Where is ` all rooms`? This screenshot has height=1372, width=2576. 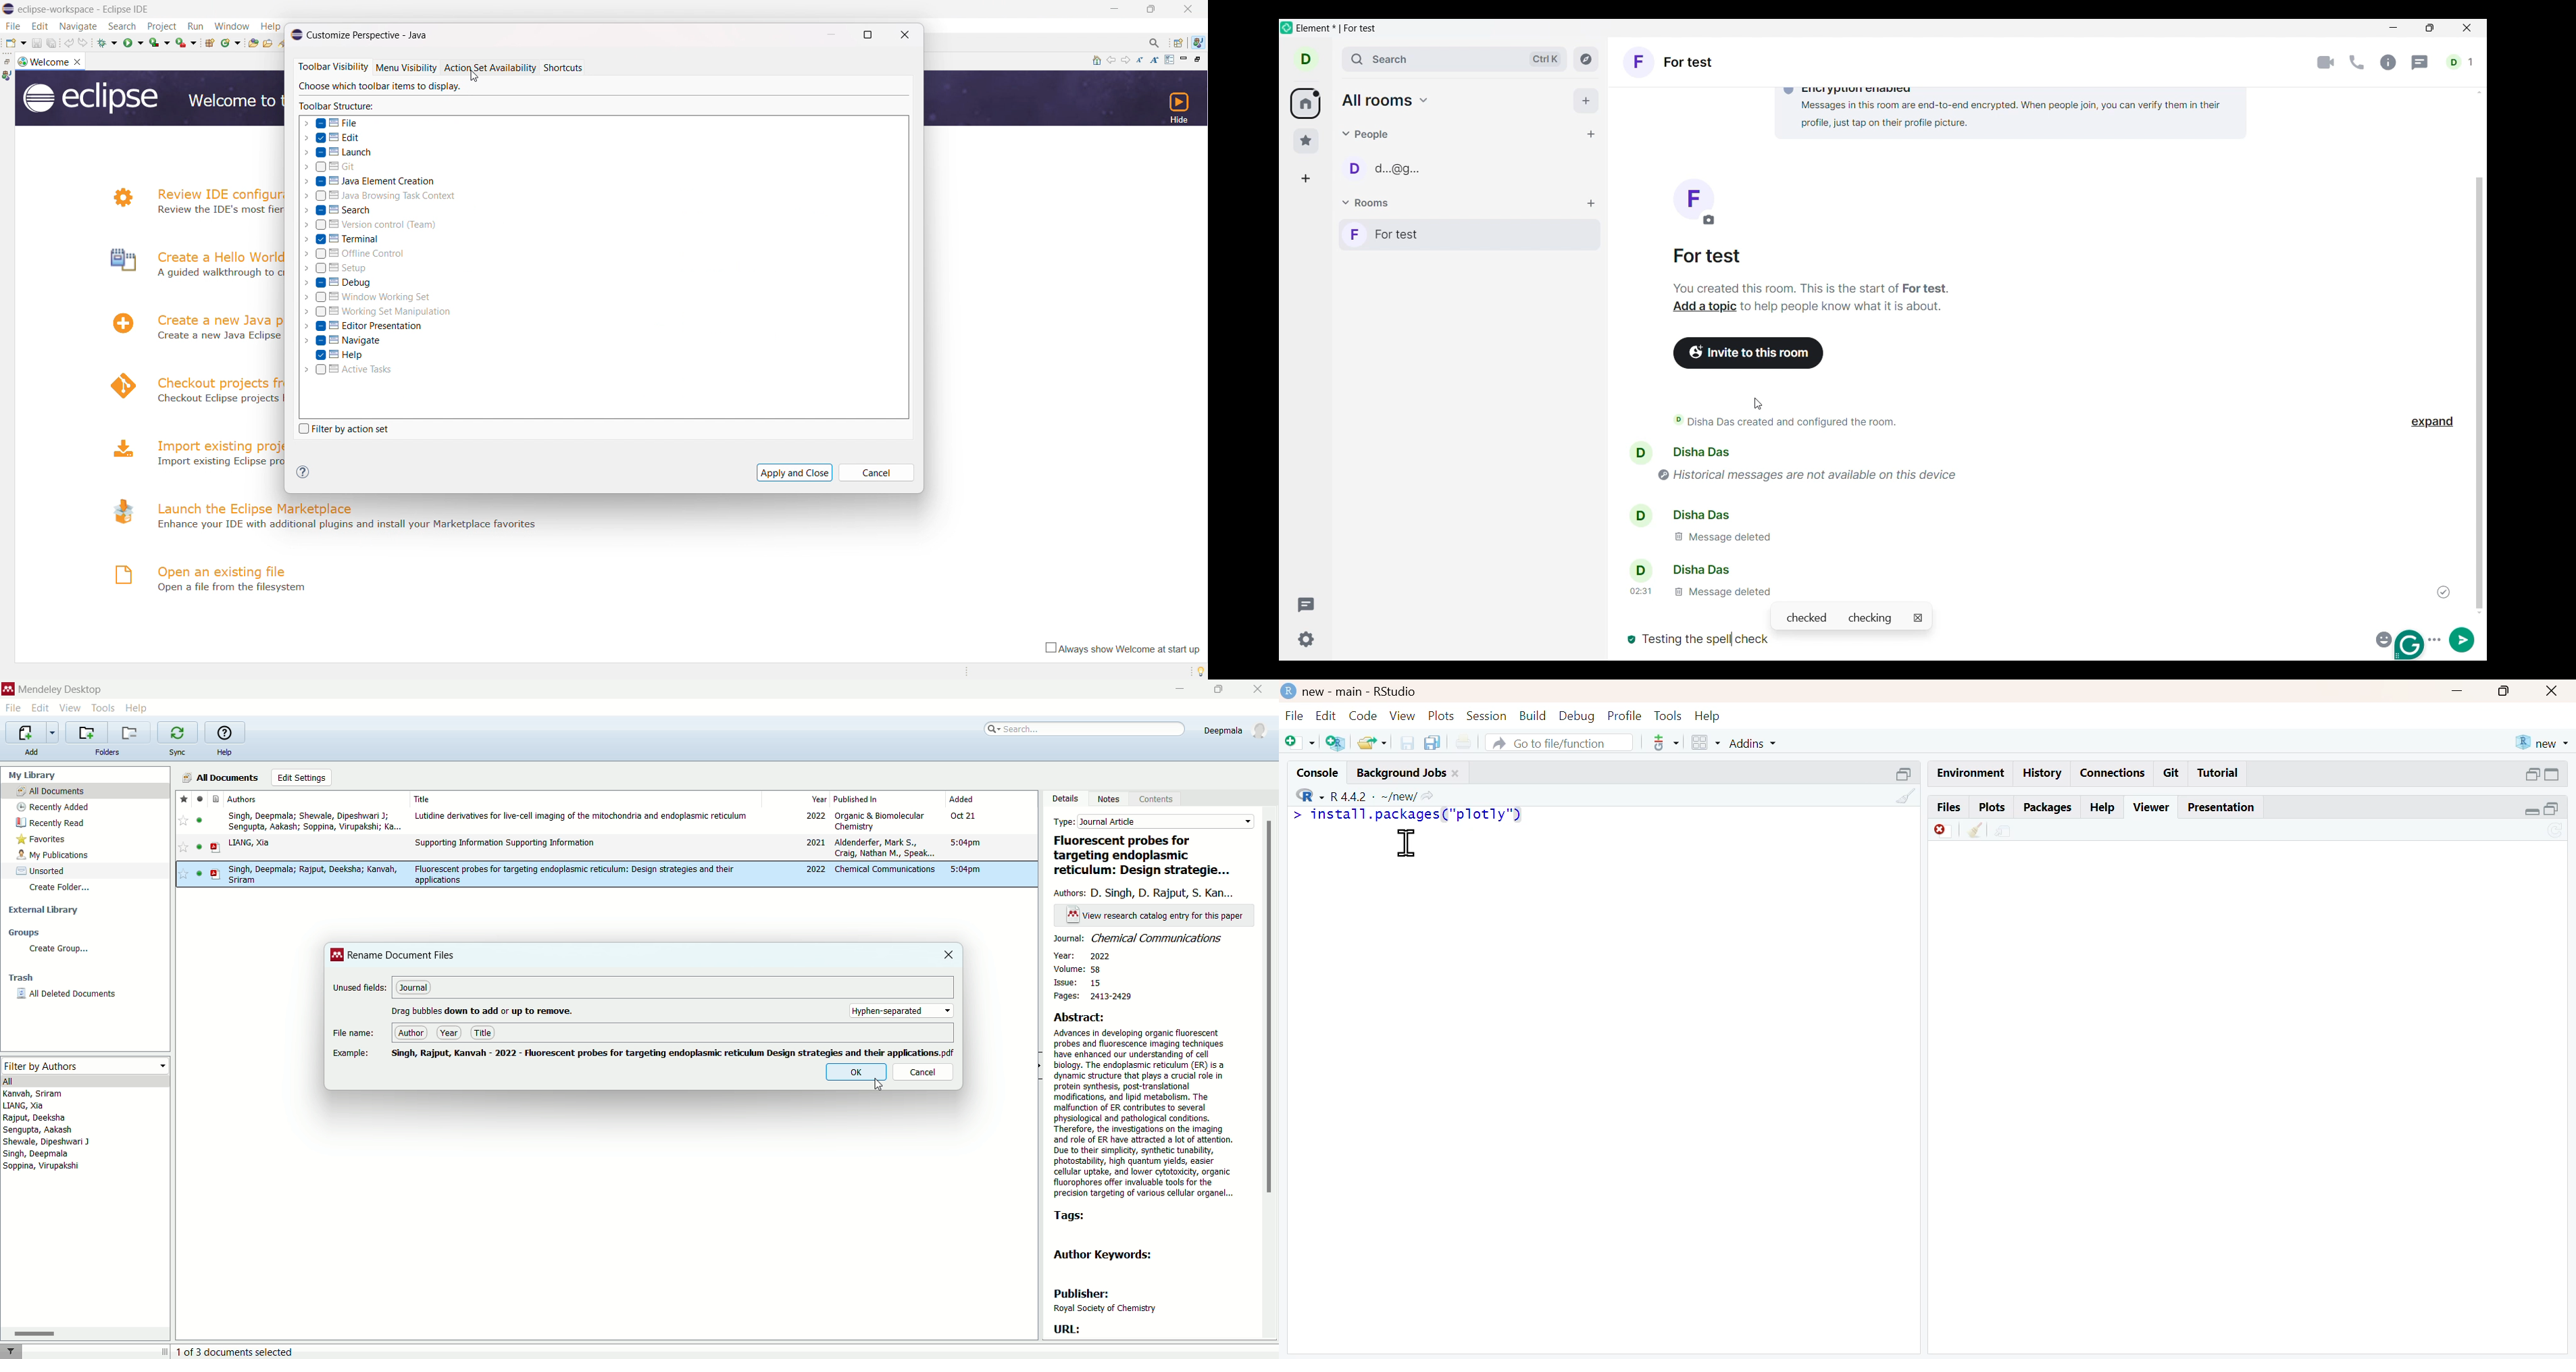  all rooms is located at coordinates (1386, 100).